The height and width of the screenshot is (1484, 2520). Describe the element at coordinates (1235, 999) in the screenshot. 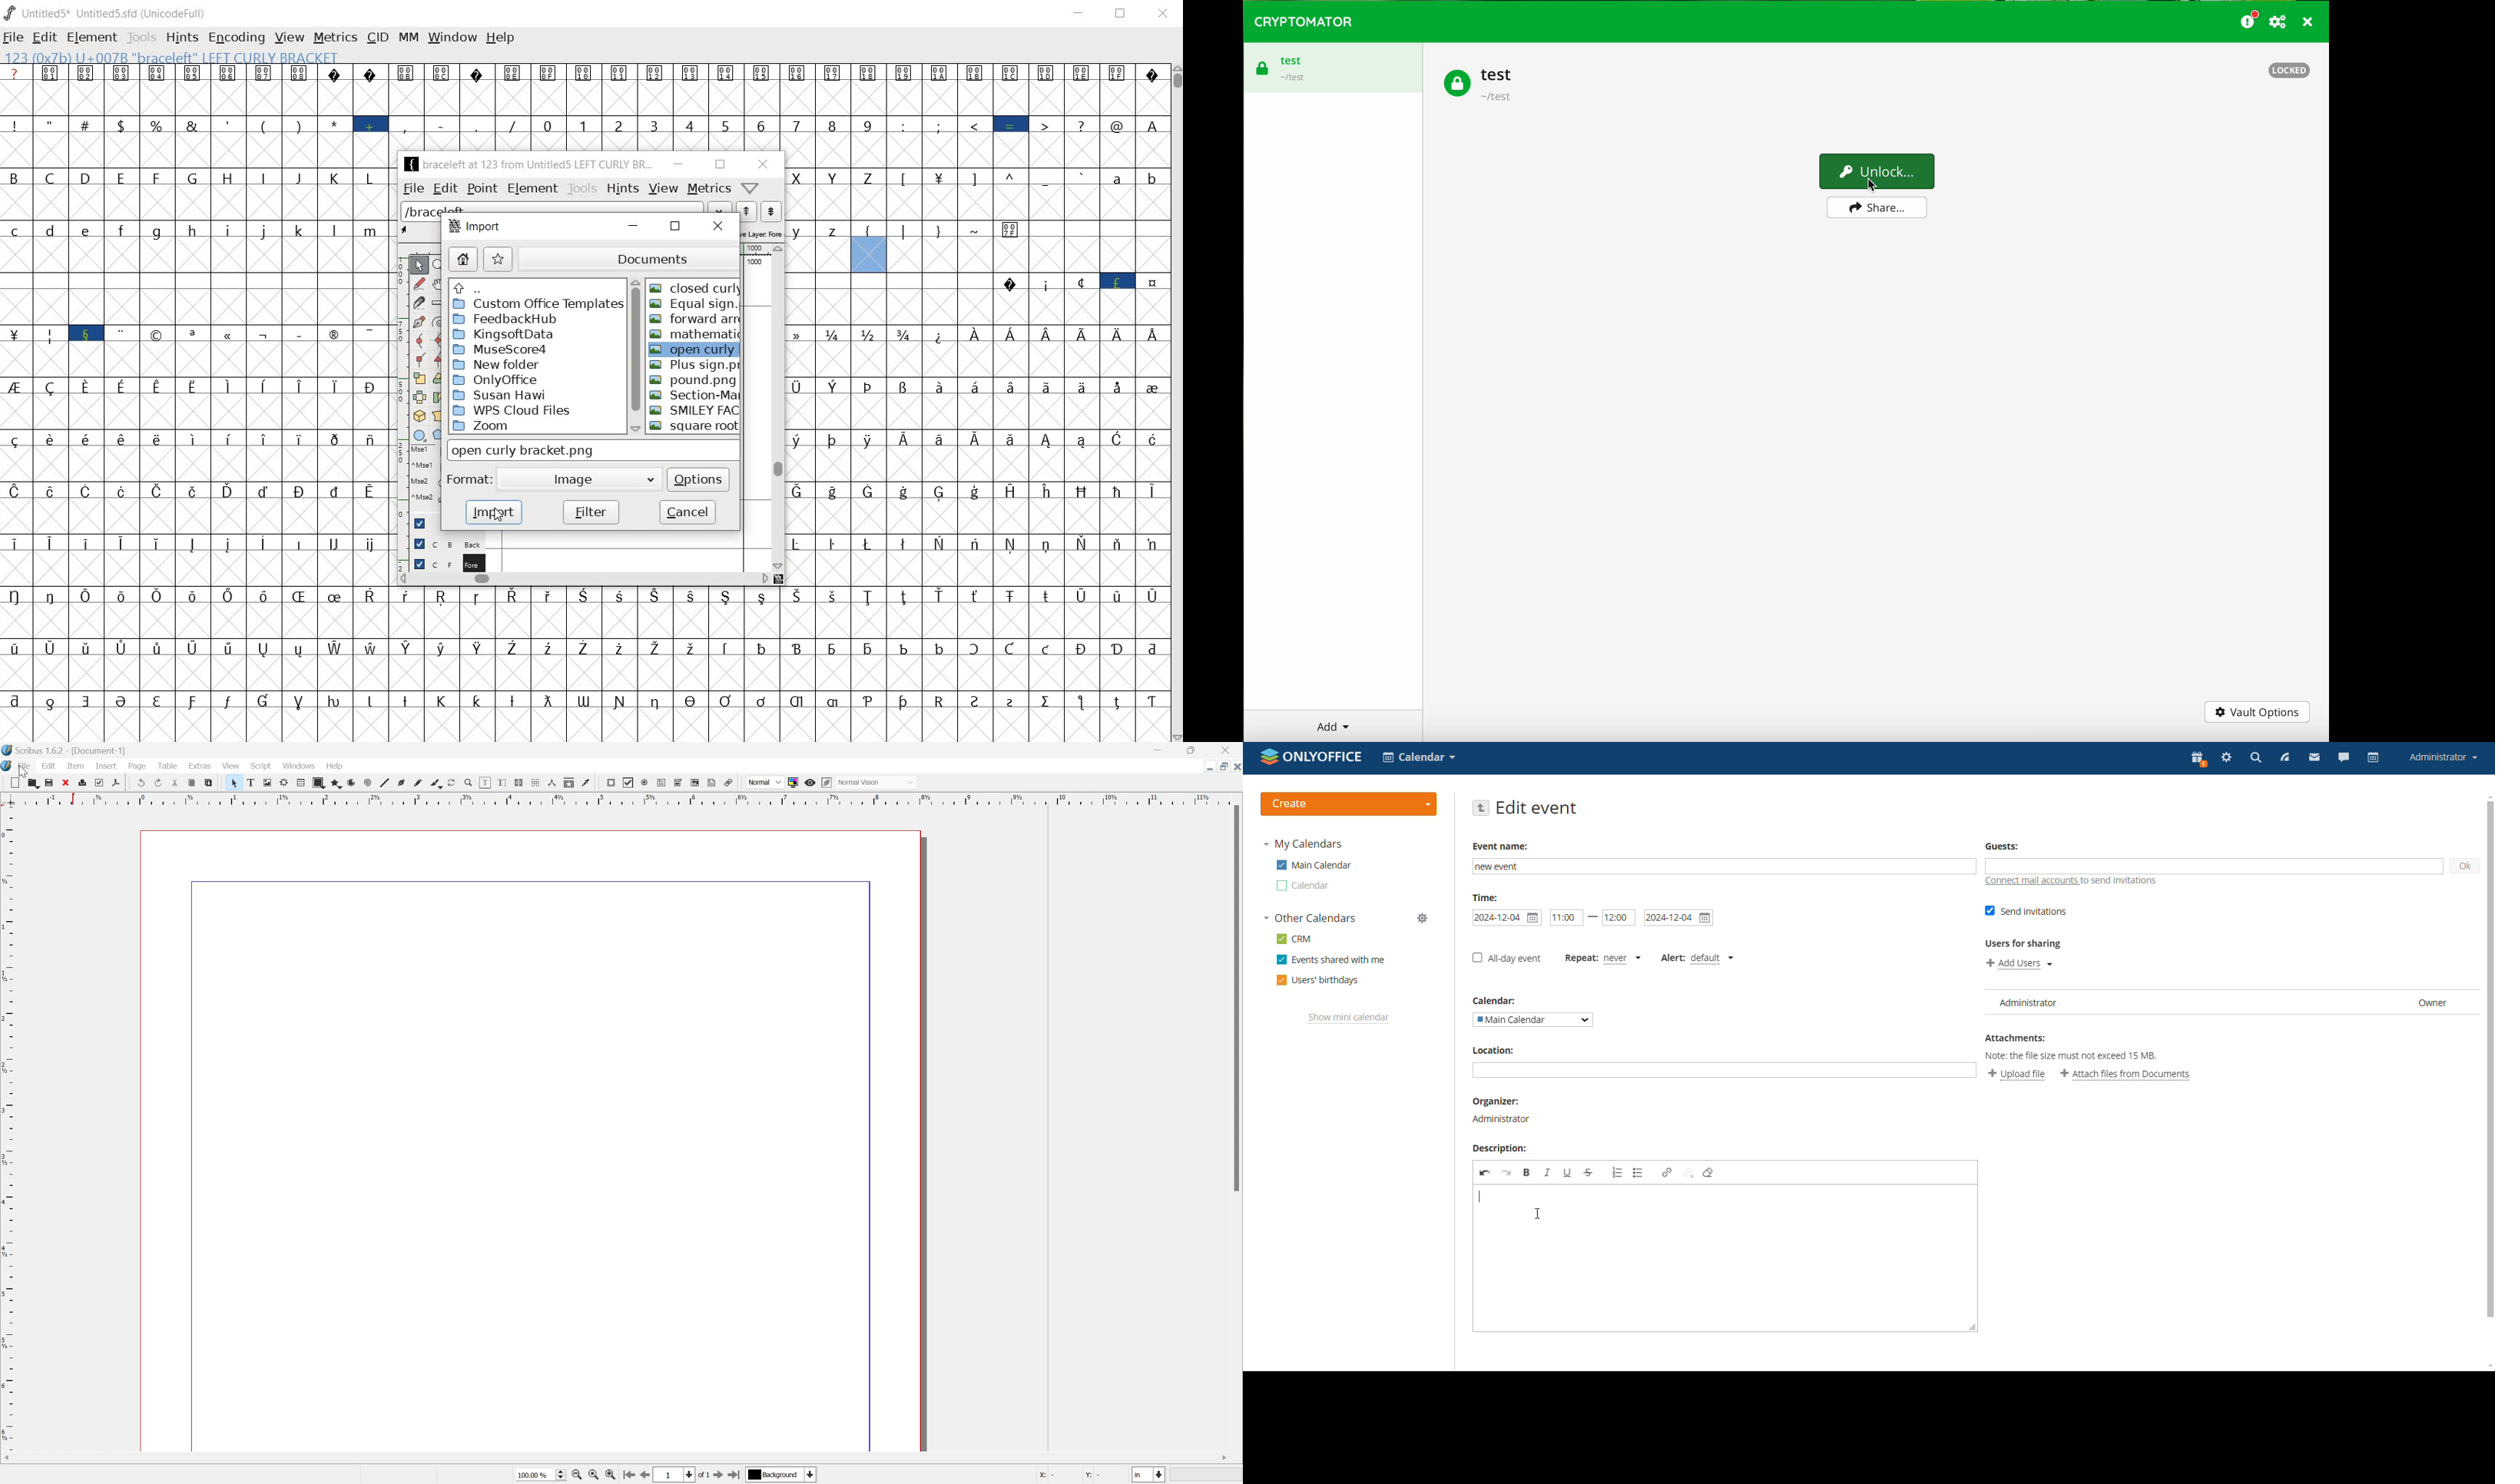

I see `Scroll bar` at that location.